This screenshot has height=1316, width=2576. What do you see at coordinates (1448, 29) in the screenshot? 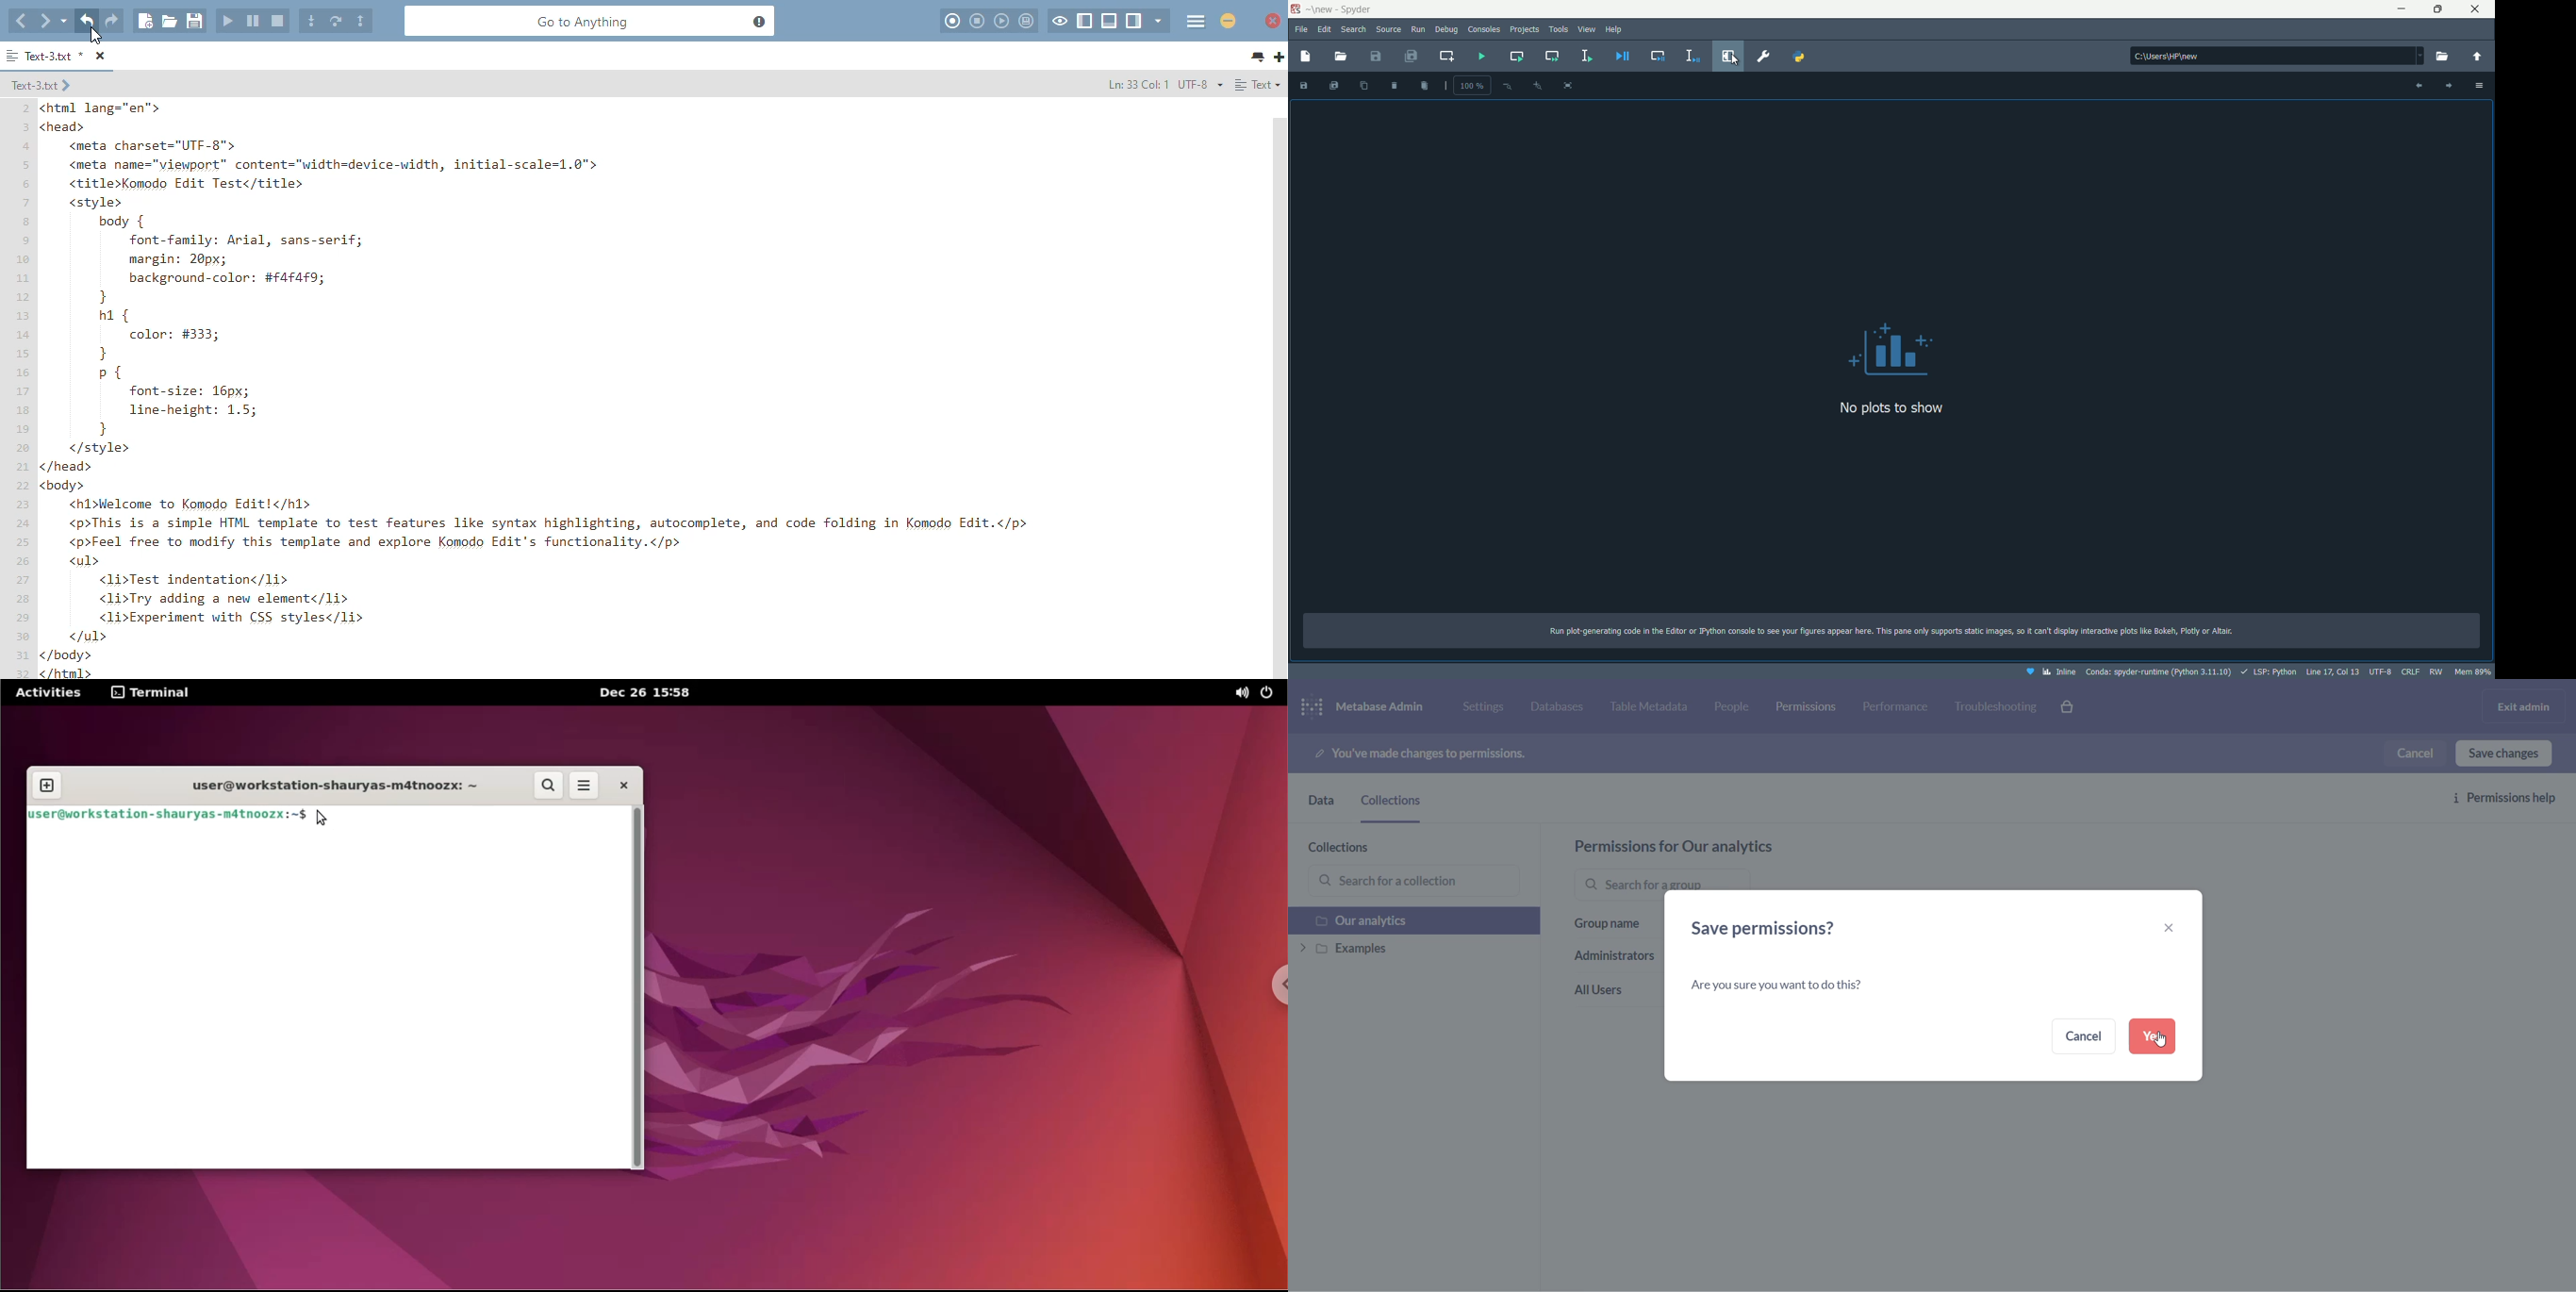
I see `debug` at bounding box center [1448, 29].